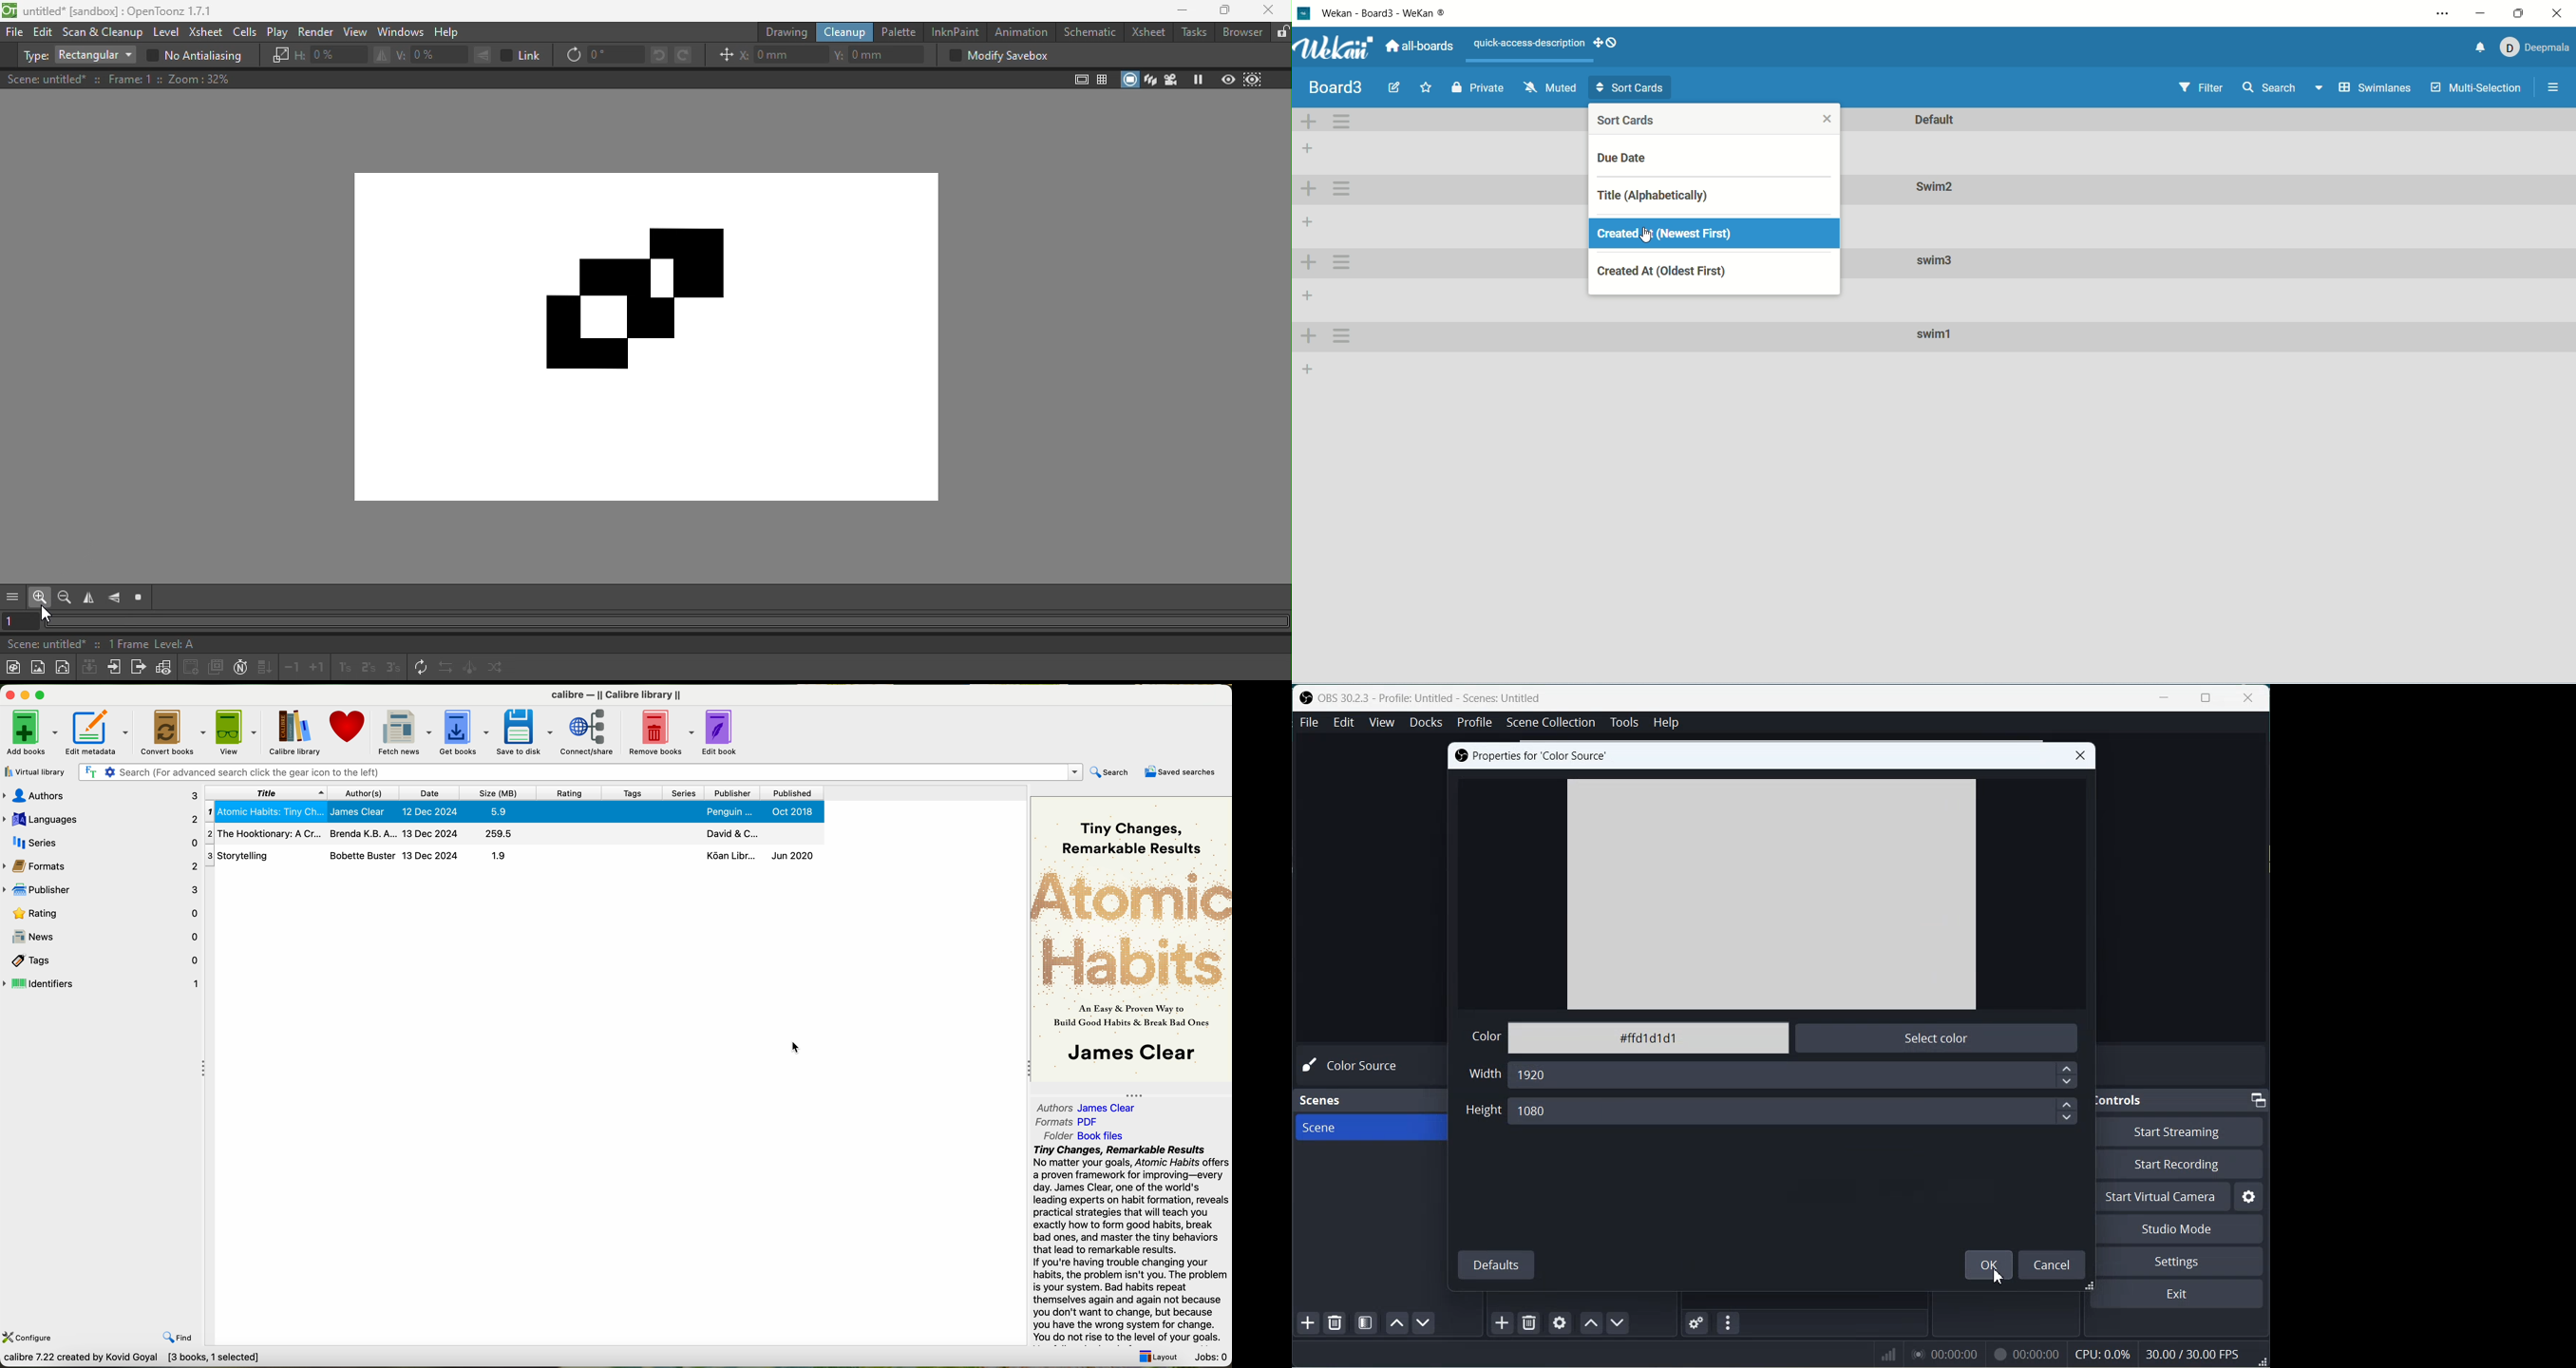 The image size is (2576, 1372). I want to click on maximize, so click(2521, 12).